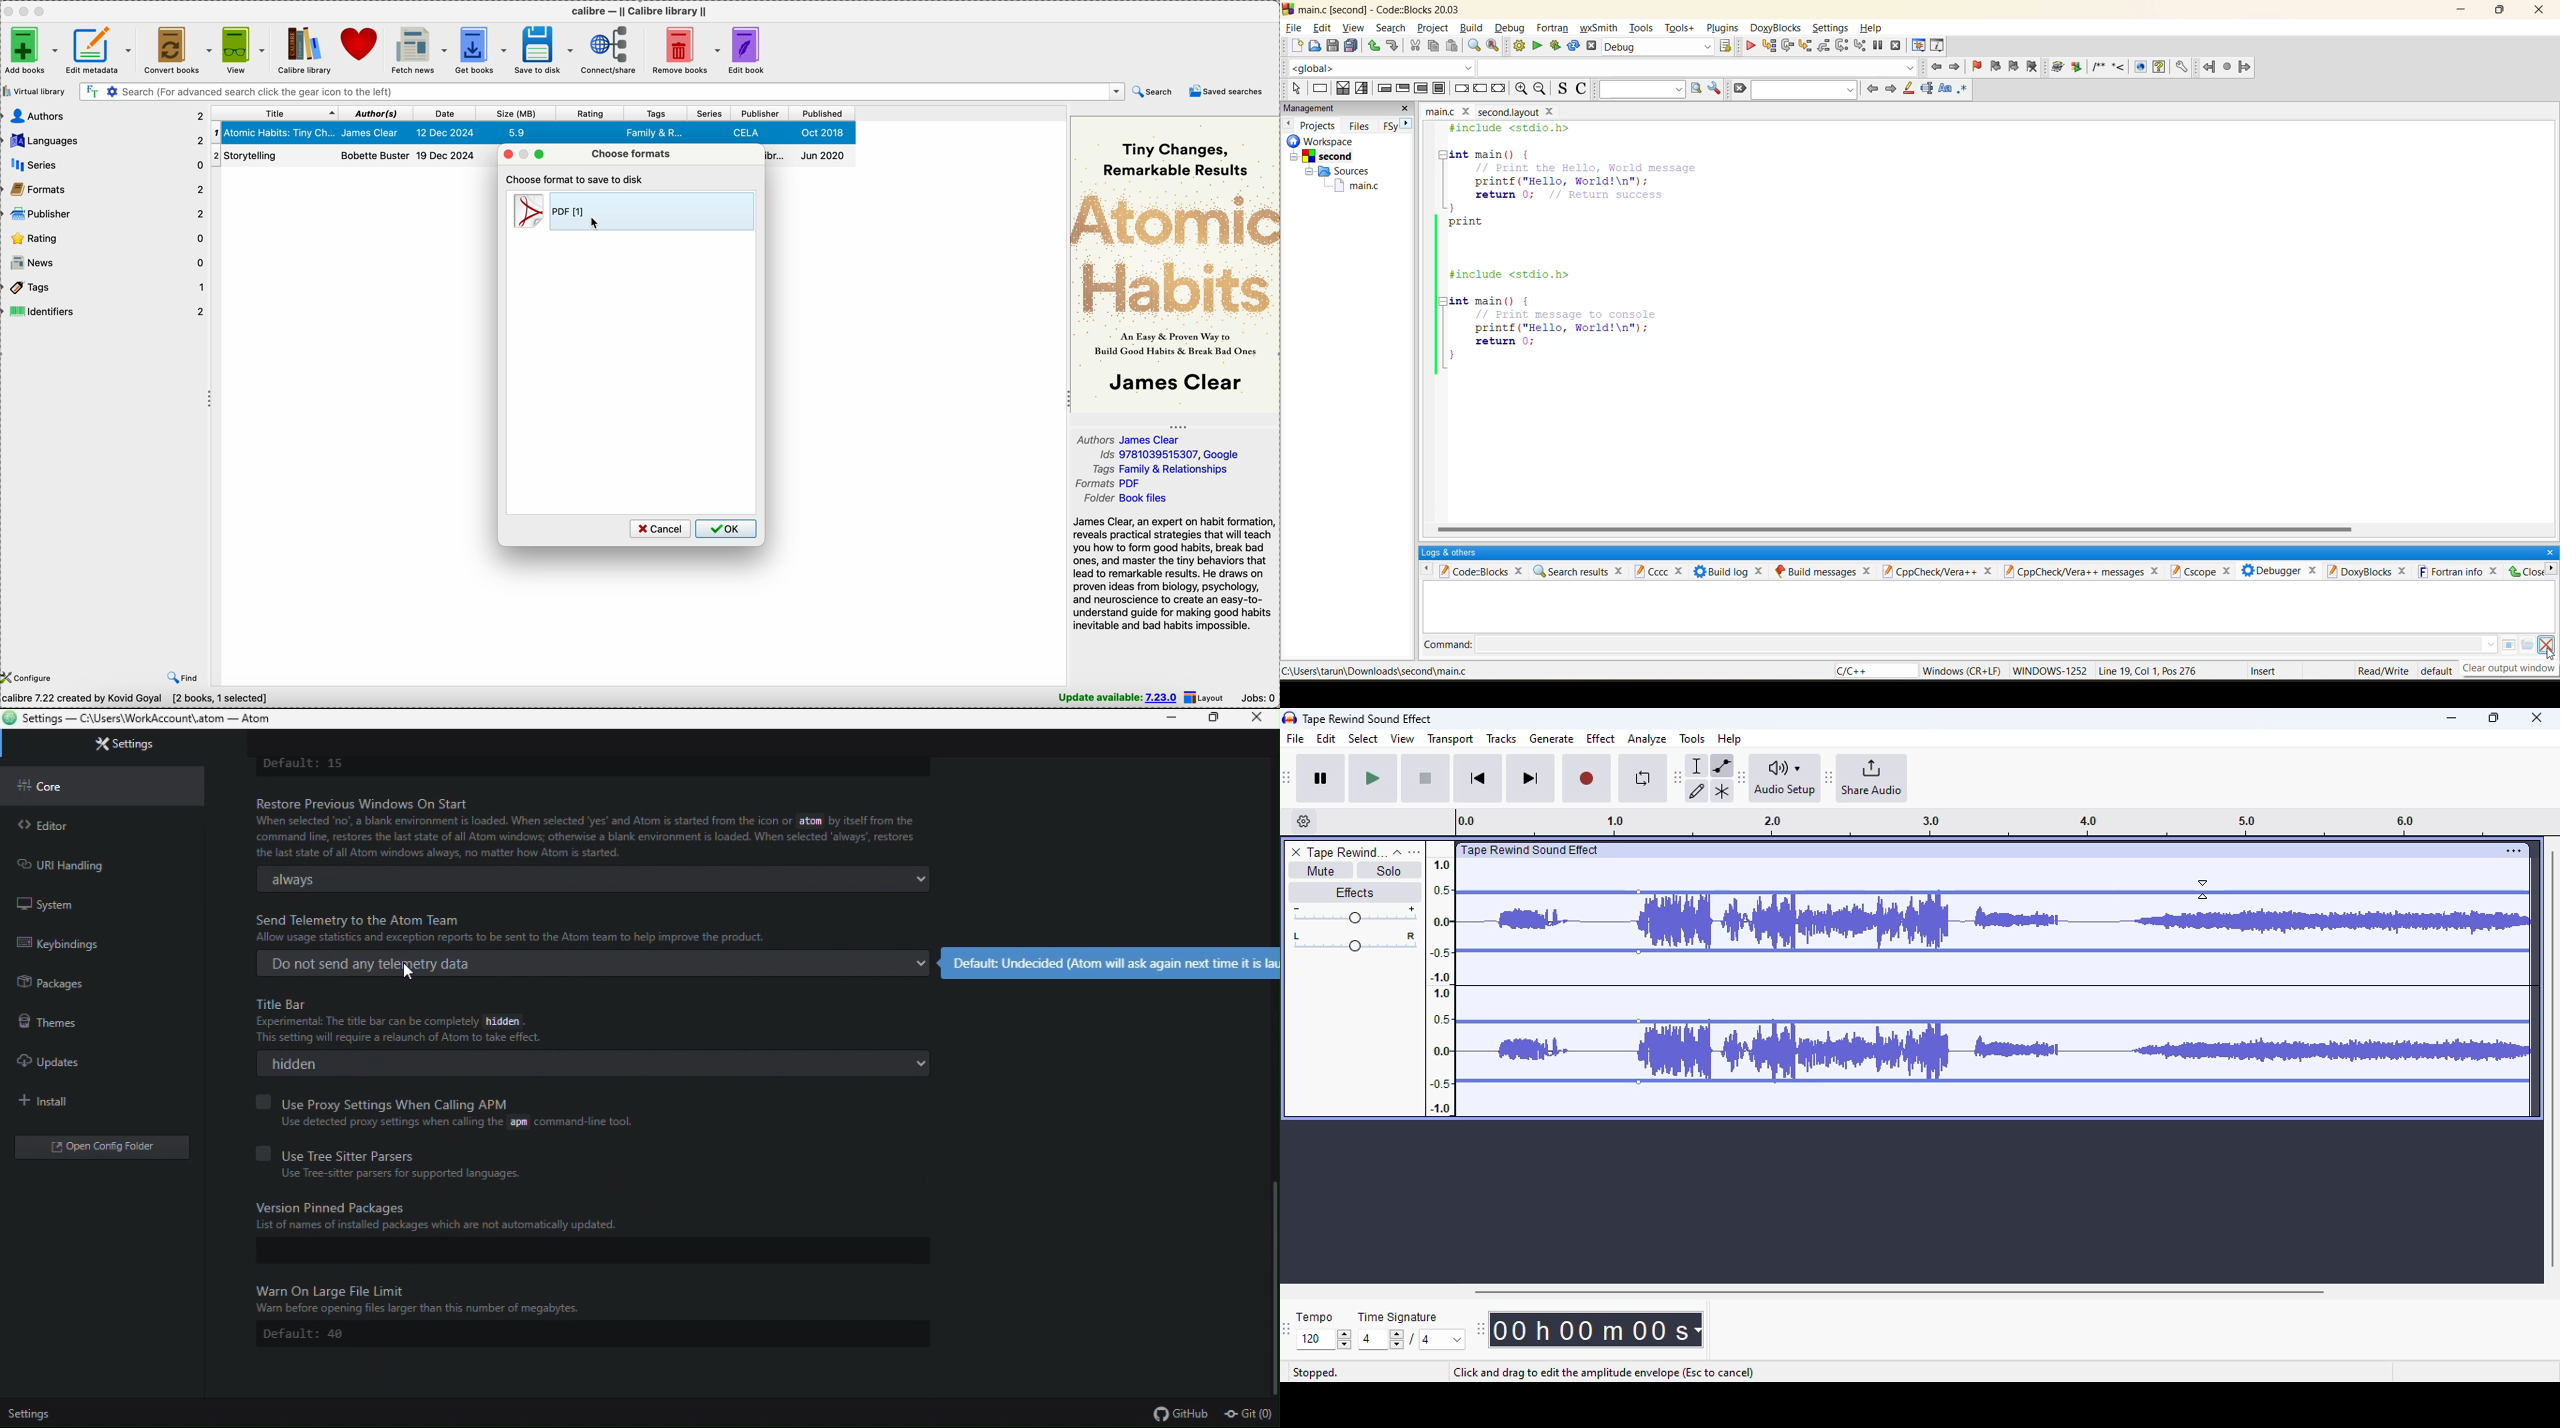 The image size is (2576, 1428). Describe the element at coordinates (399, 1173) in the screenshot. I see `Use Tree-sitter parsers for supported languages.` at that location.